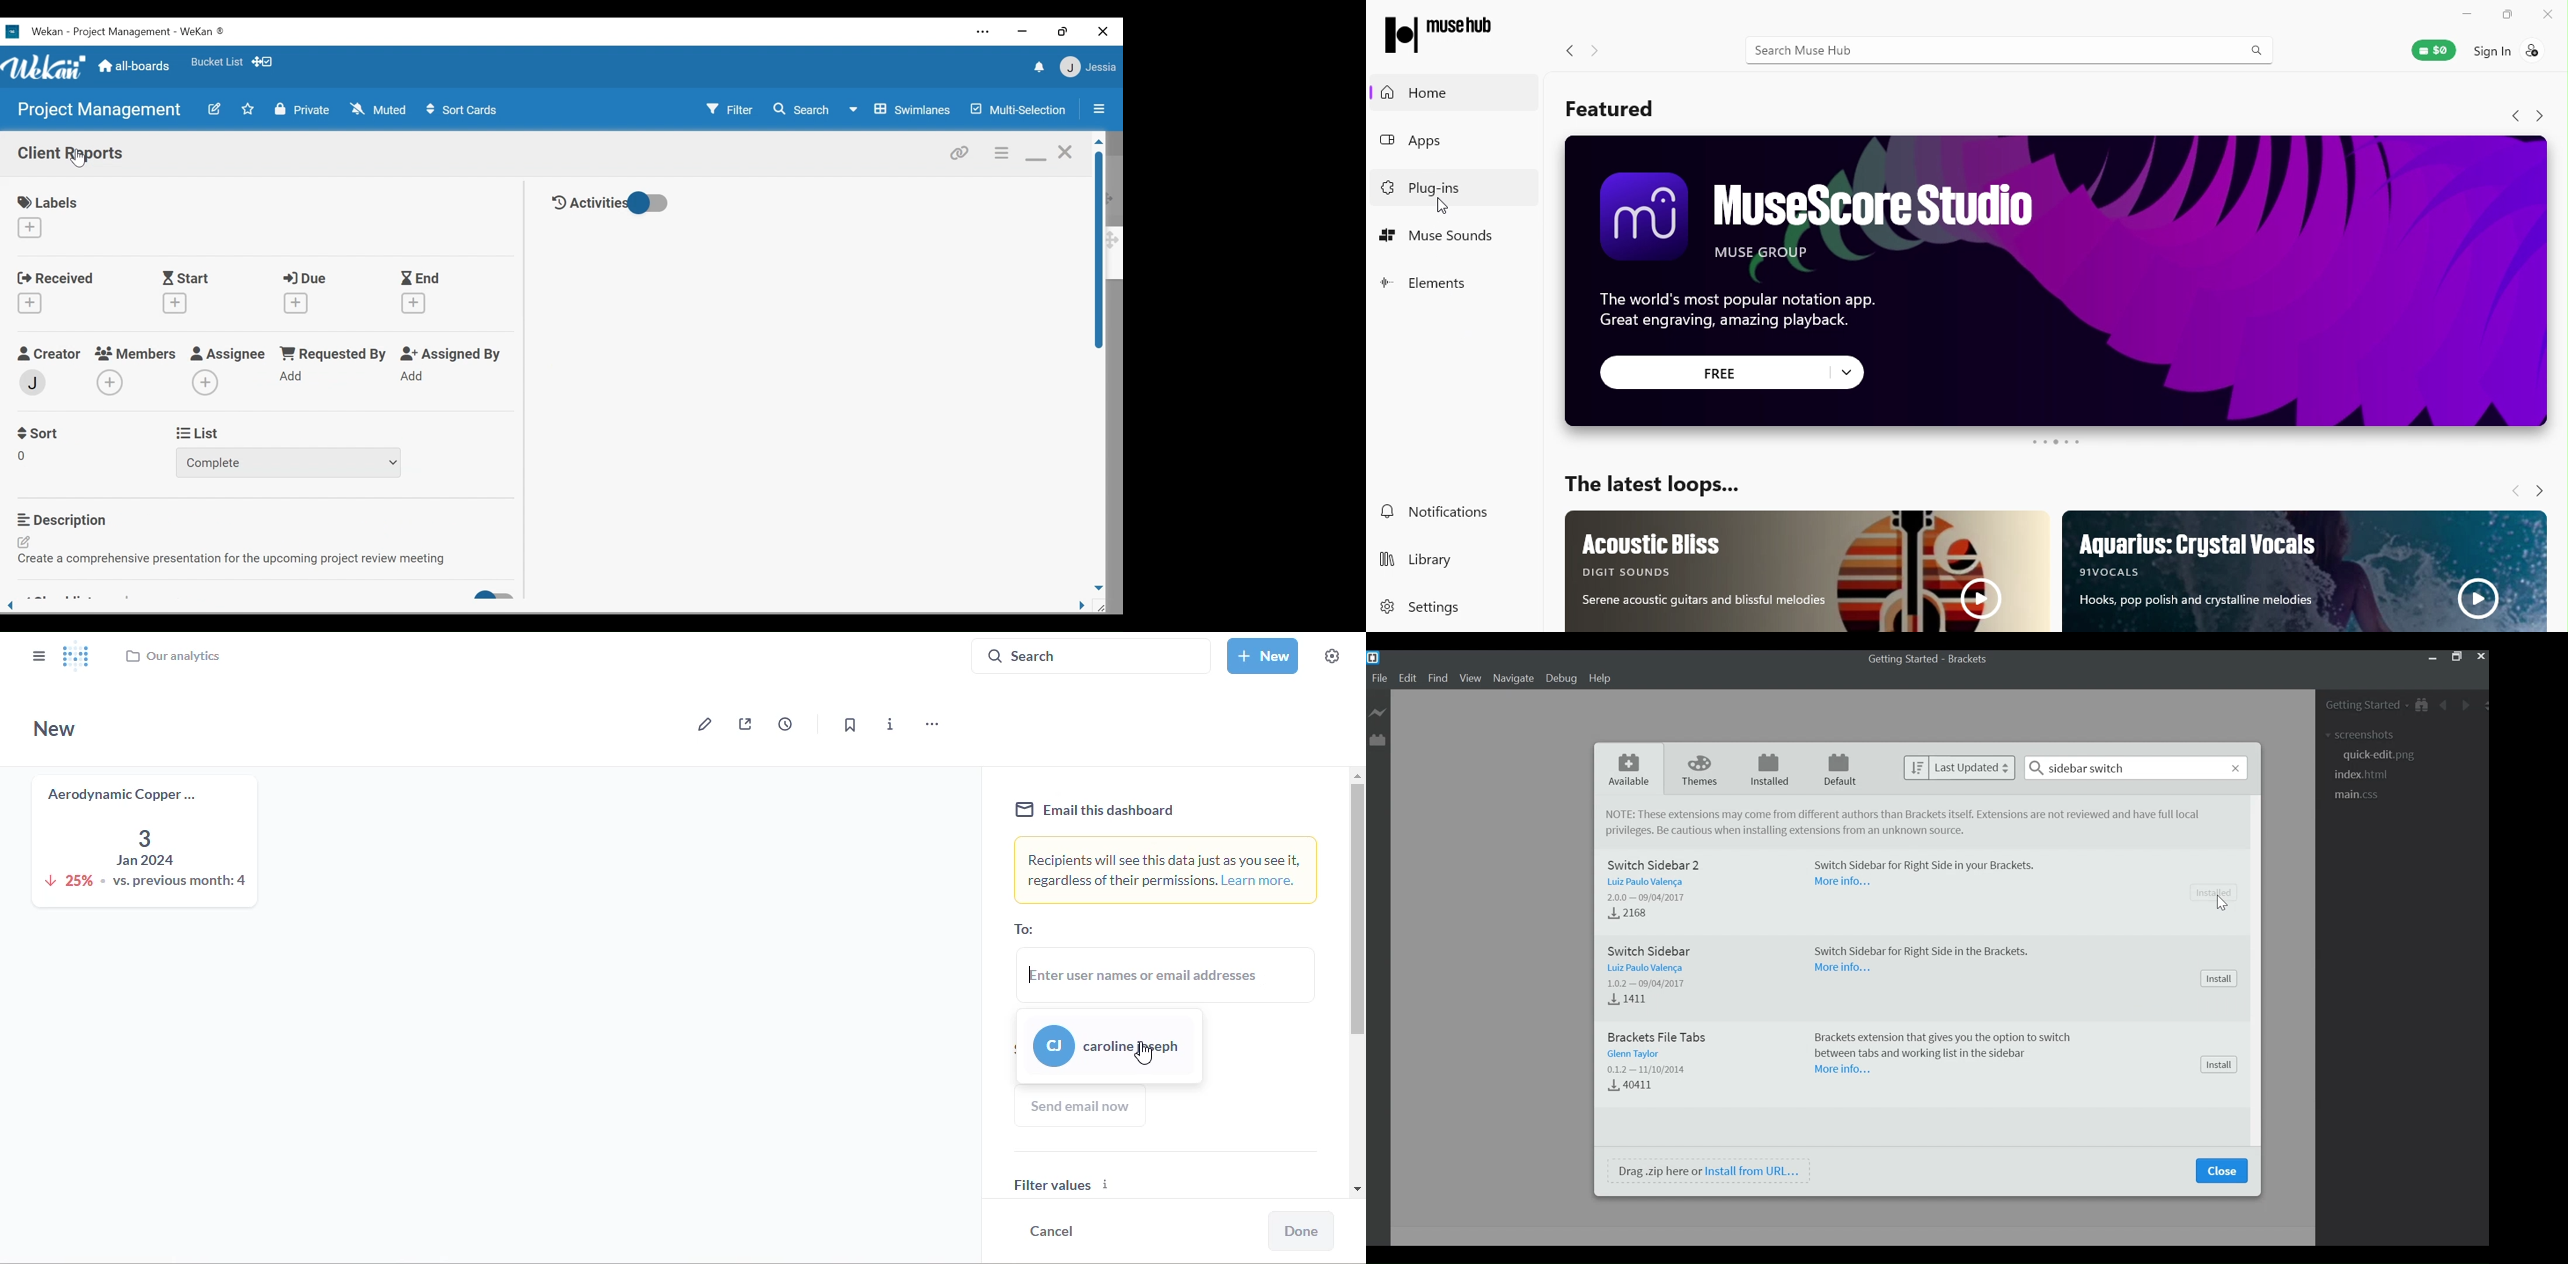 Image resolution: width=2576 pixels, height=1288 pixels. I want to click on Create Start Date, so click(174, 303).